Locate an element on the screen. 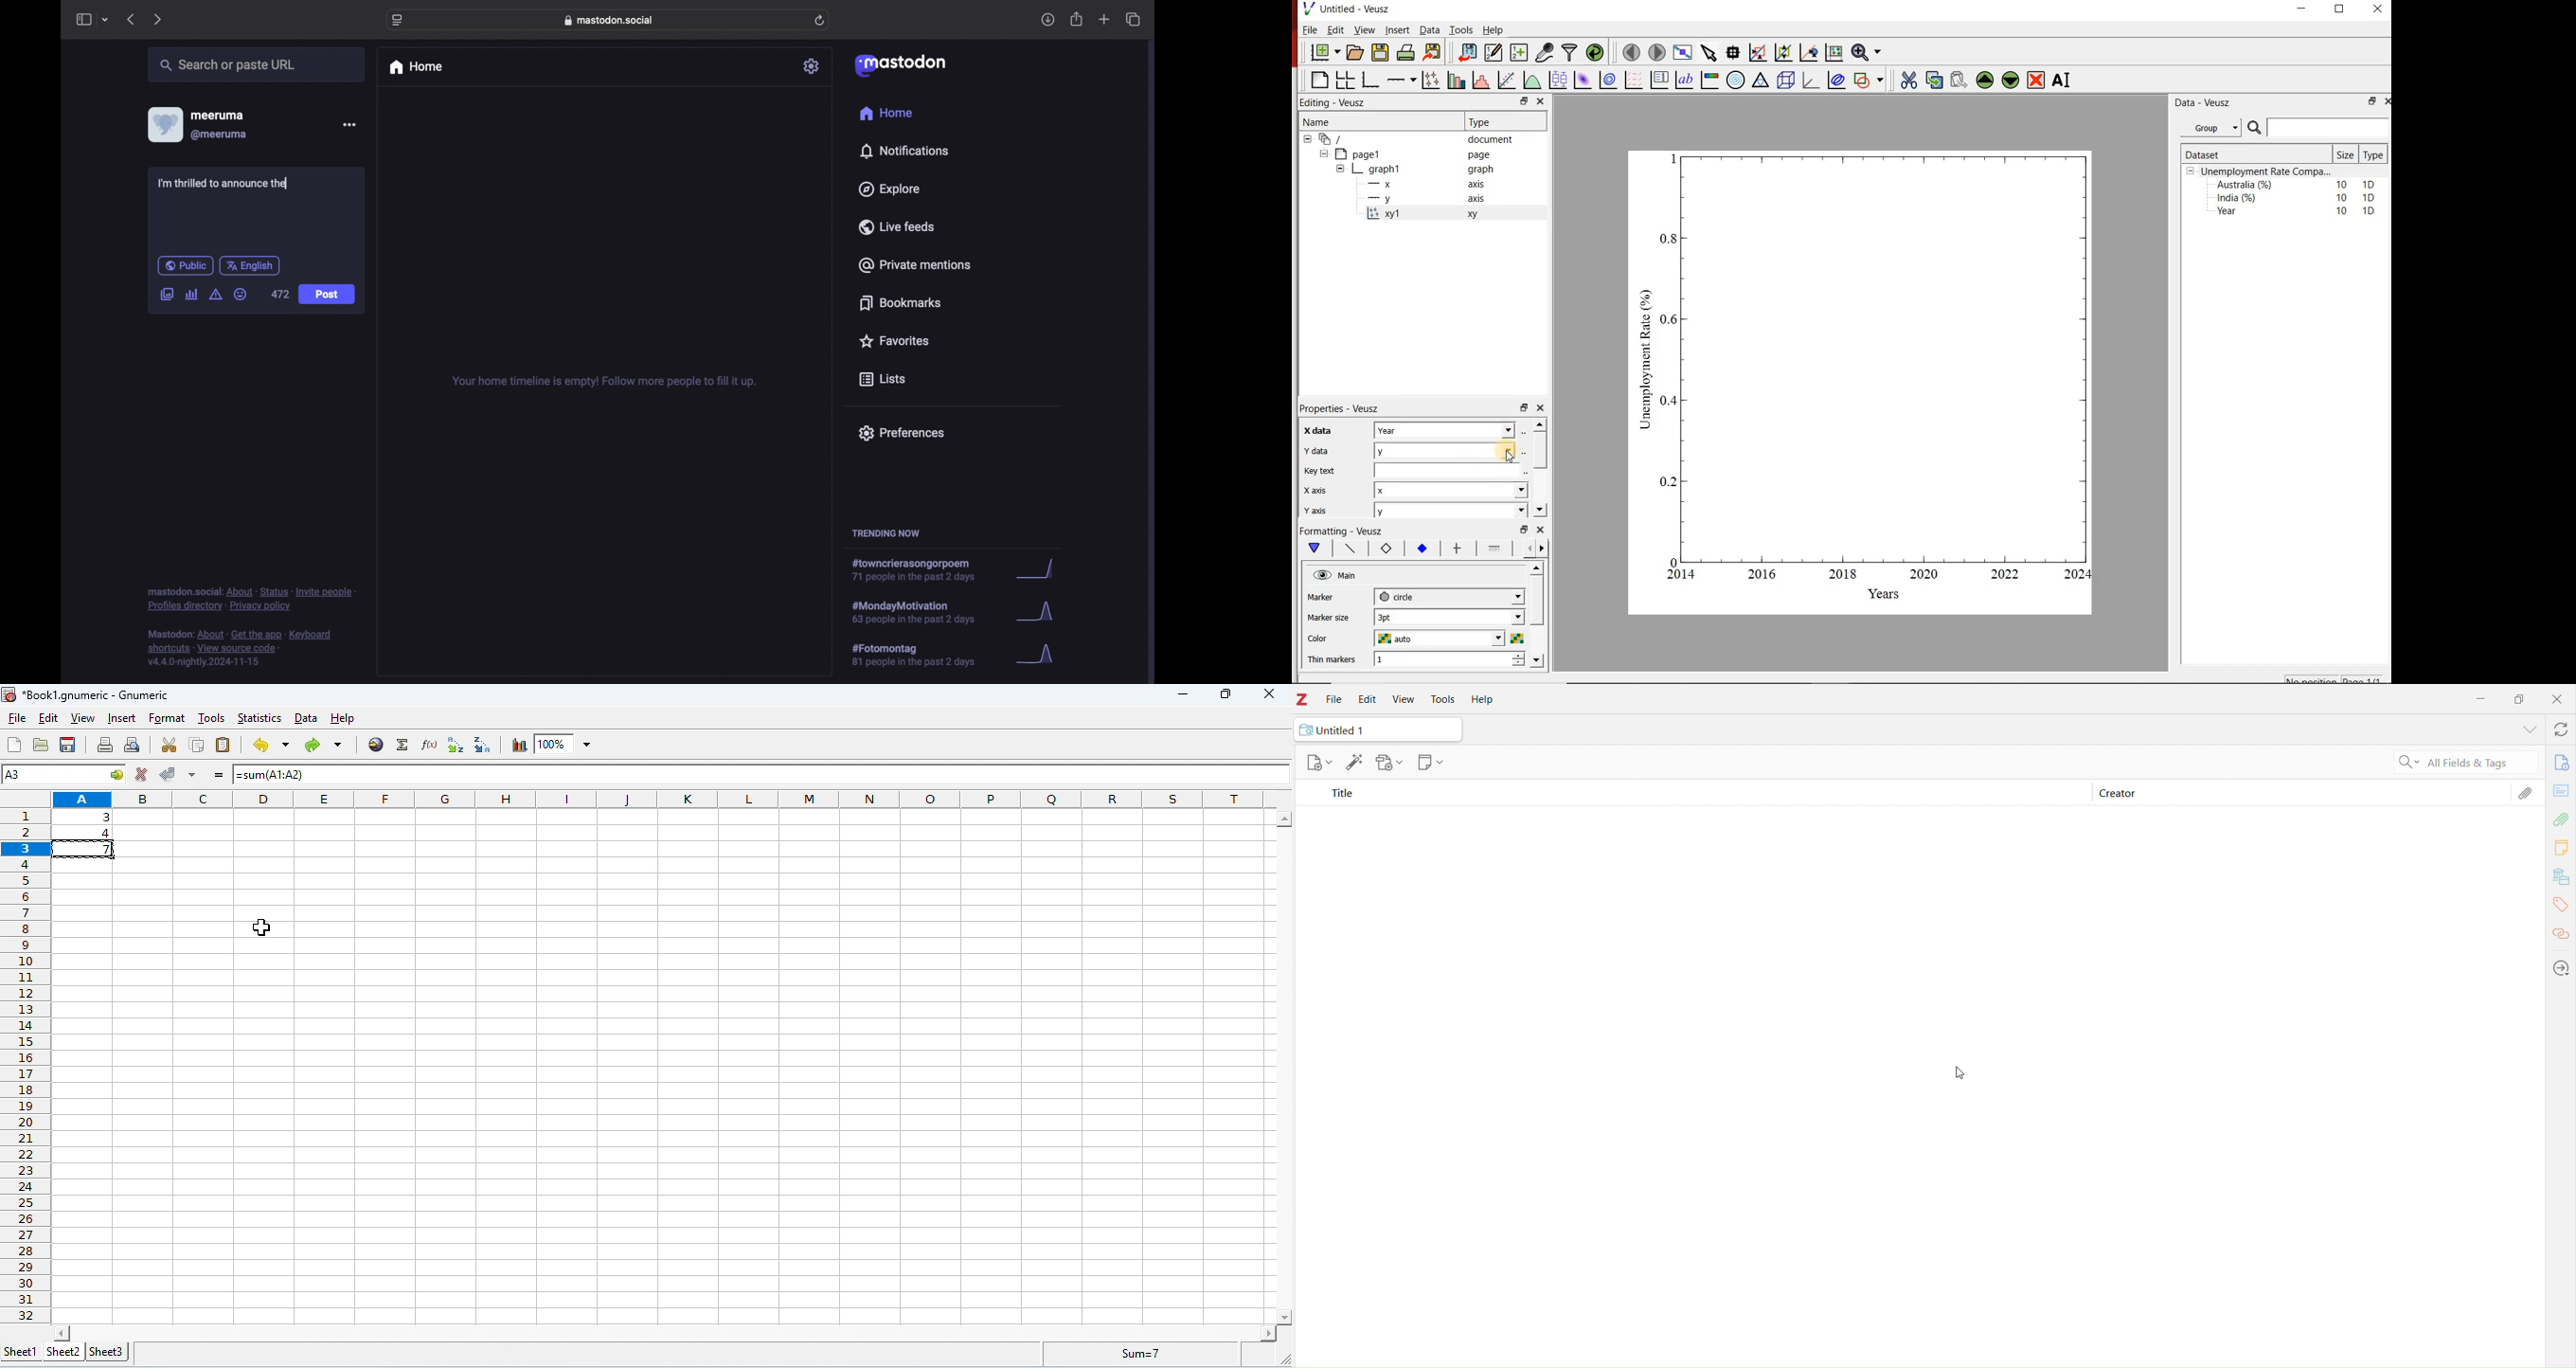  chart is located at coordinates (517, 745).